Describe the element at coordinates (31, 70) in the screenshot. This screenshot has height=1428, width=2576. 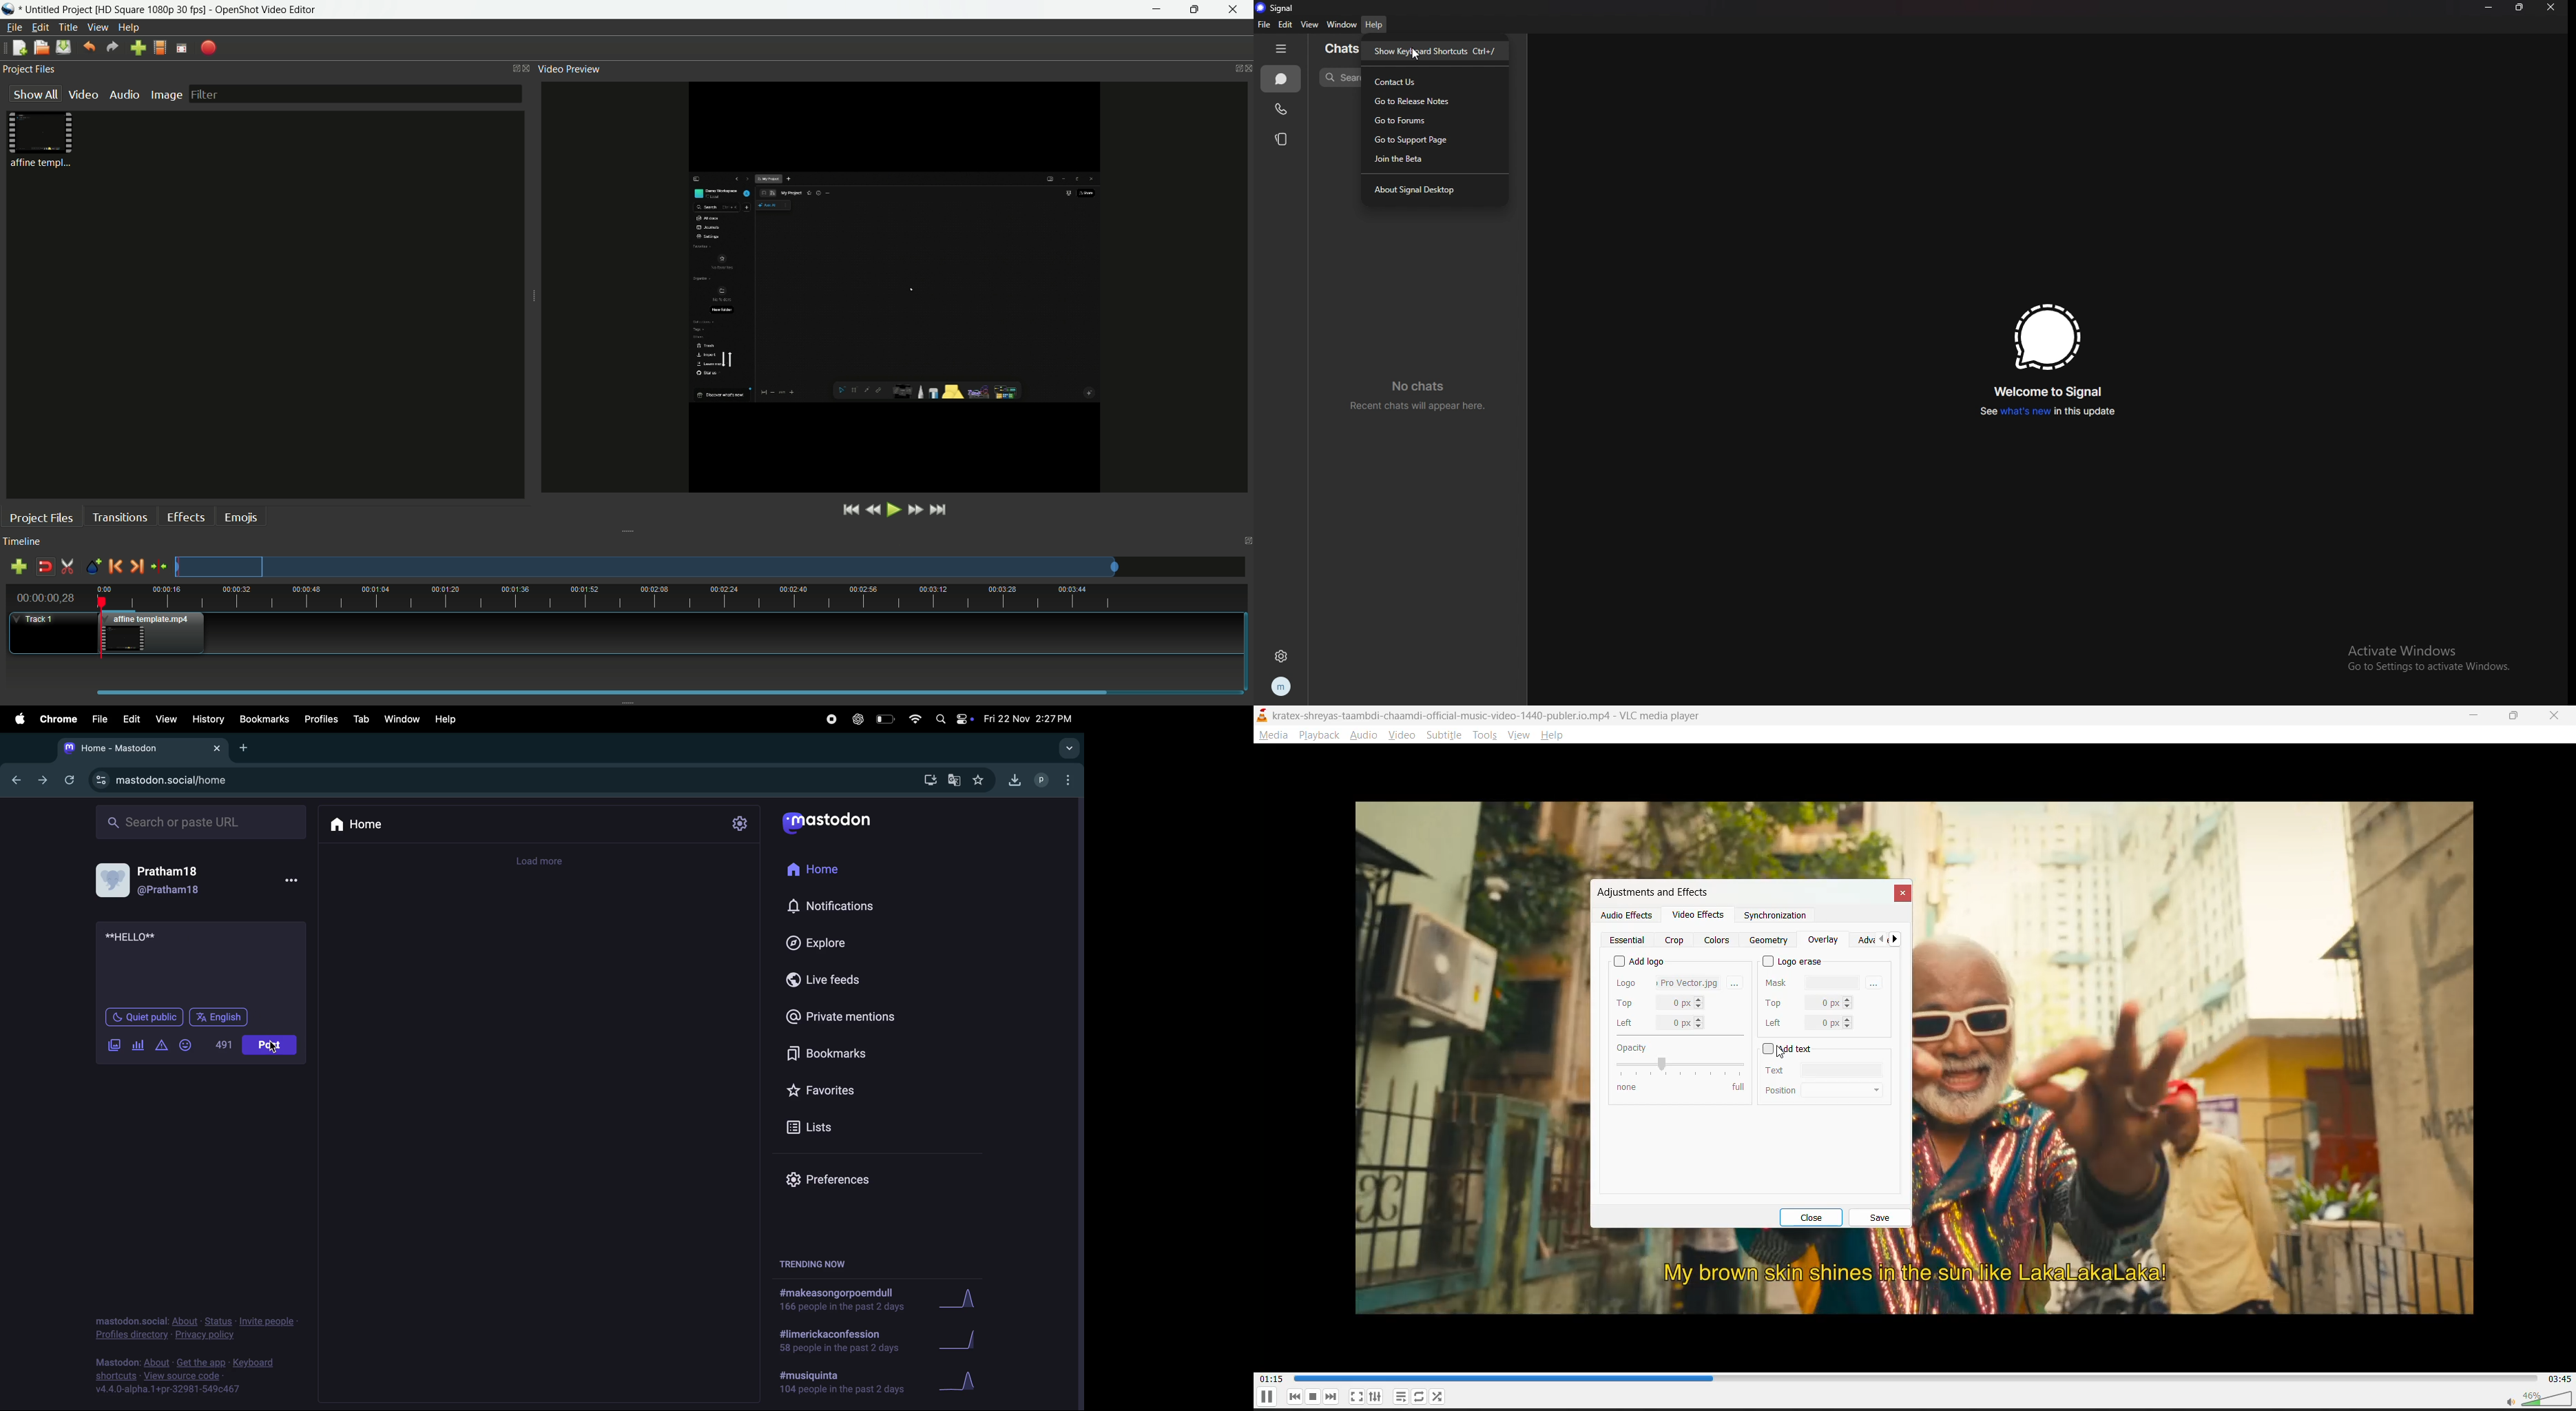
I see `project files` at that location.